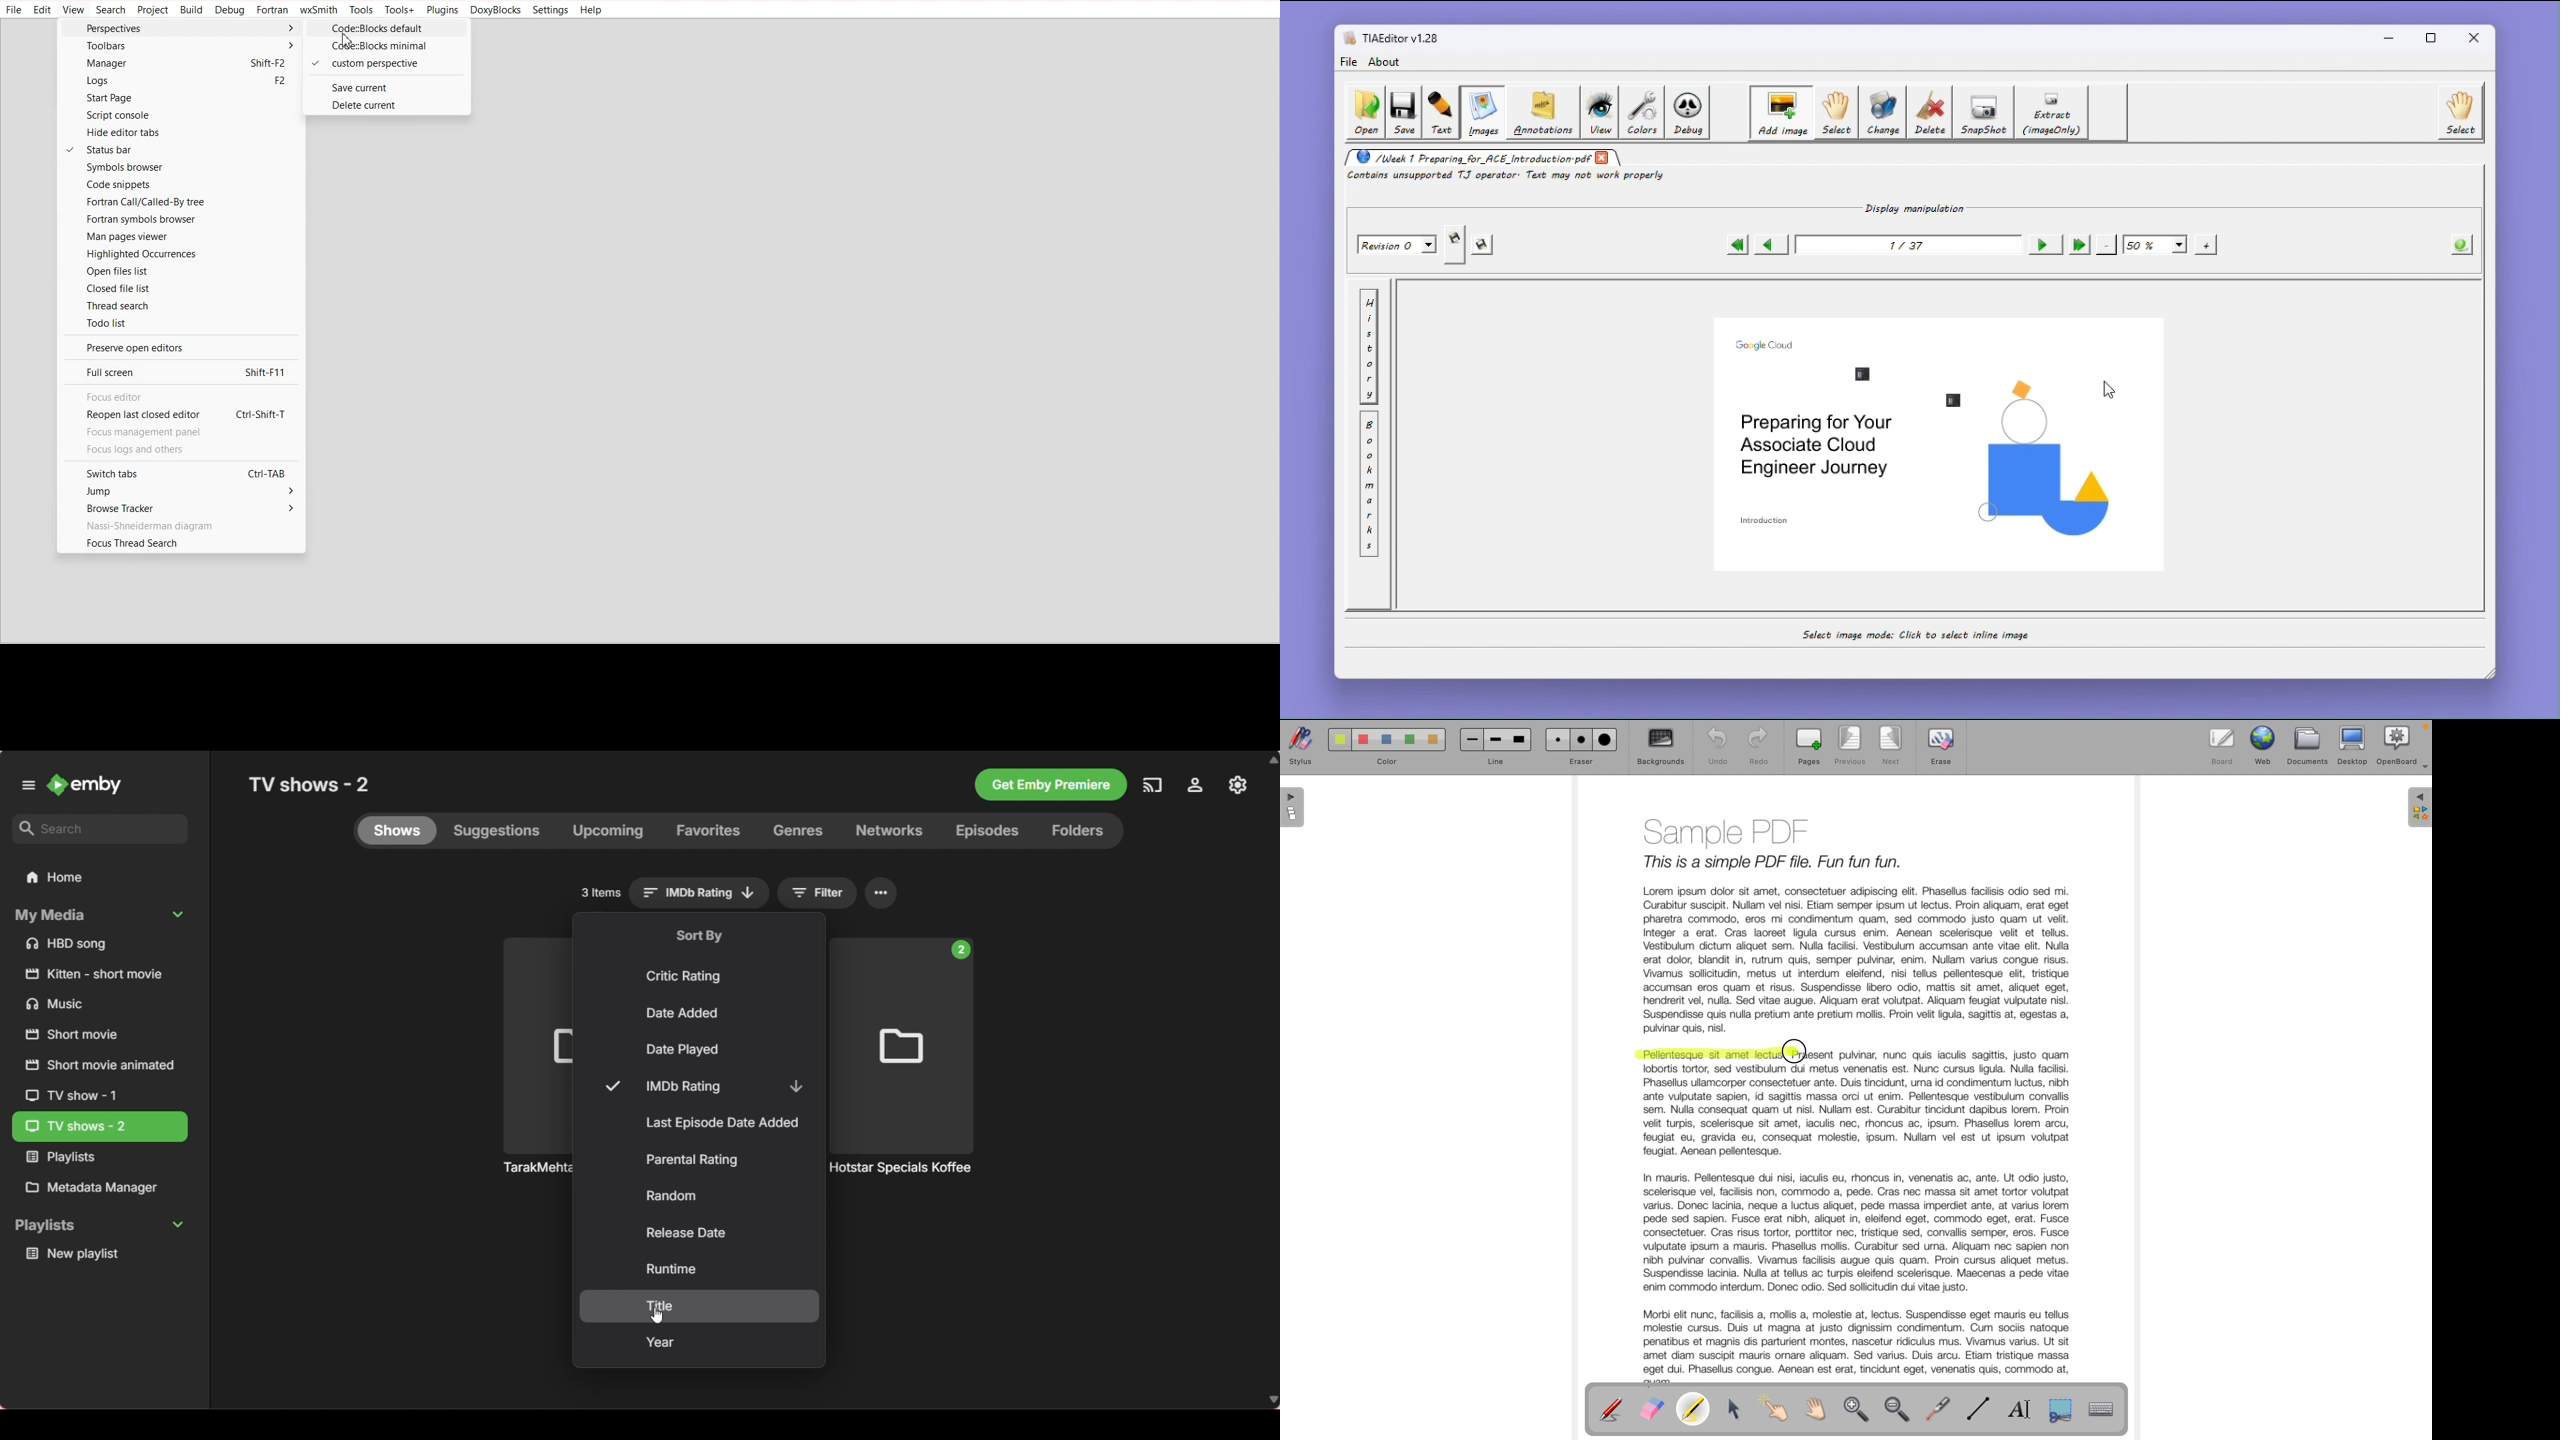 The width and height of the screenshot is (2576, 1456). Describe the element at coordinates (708, 831) in the screenshot. I see `Favorites` at that location.